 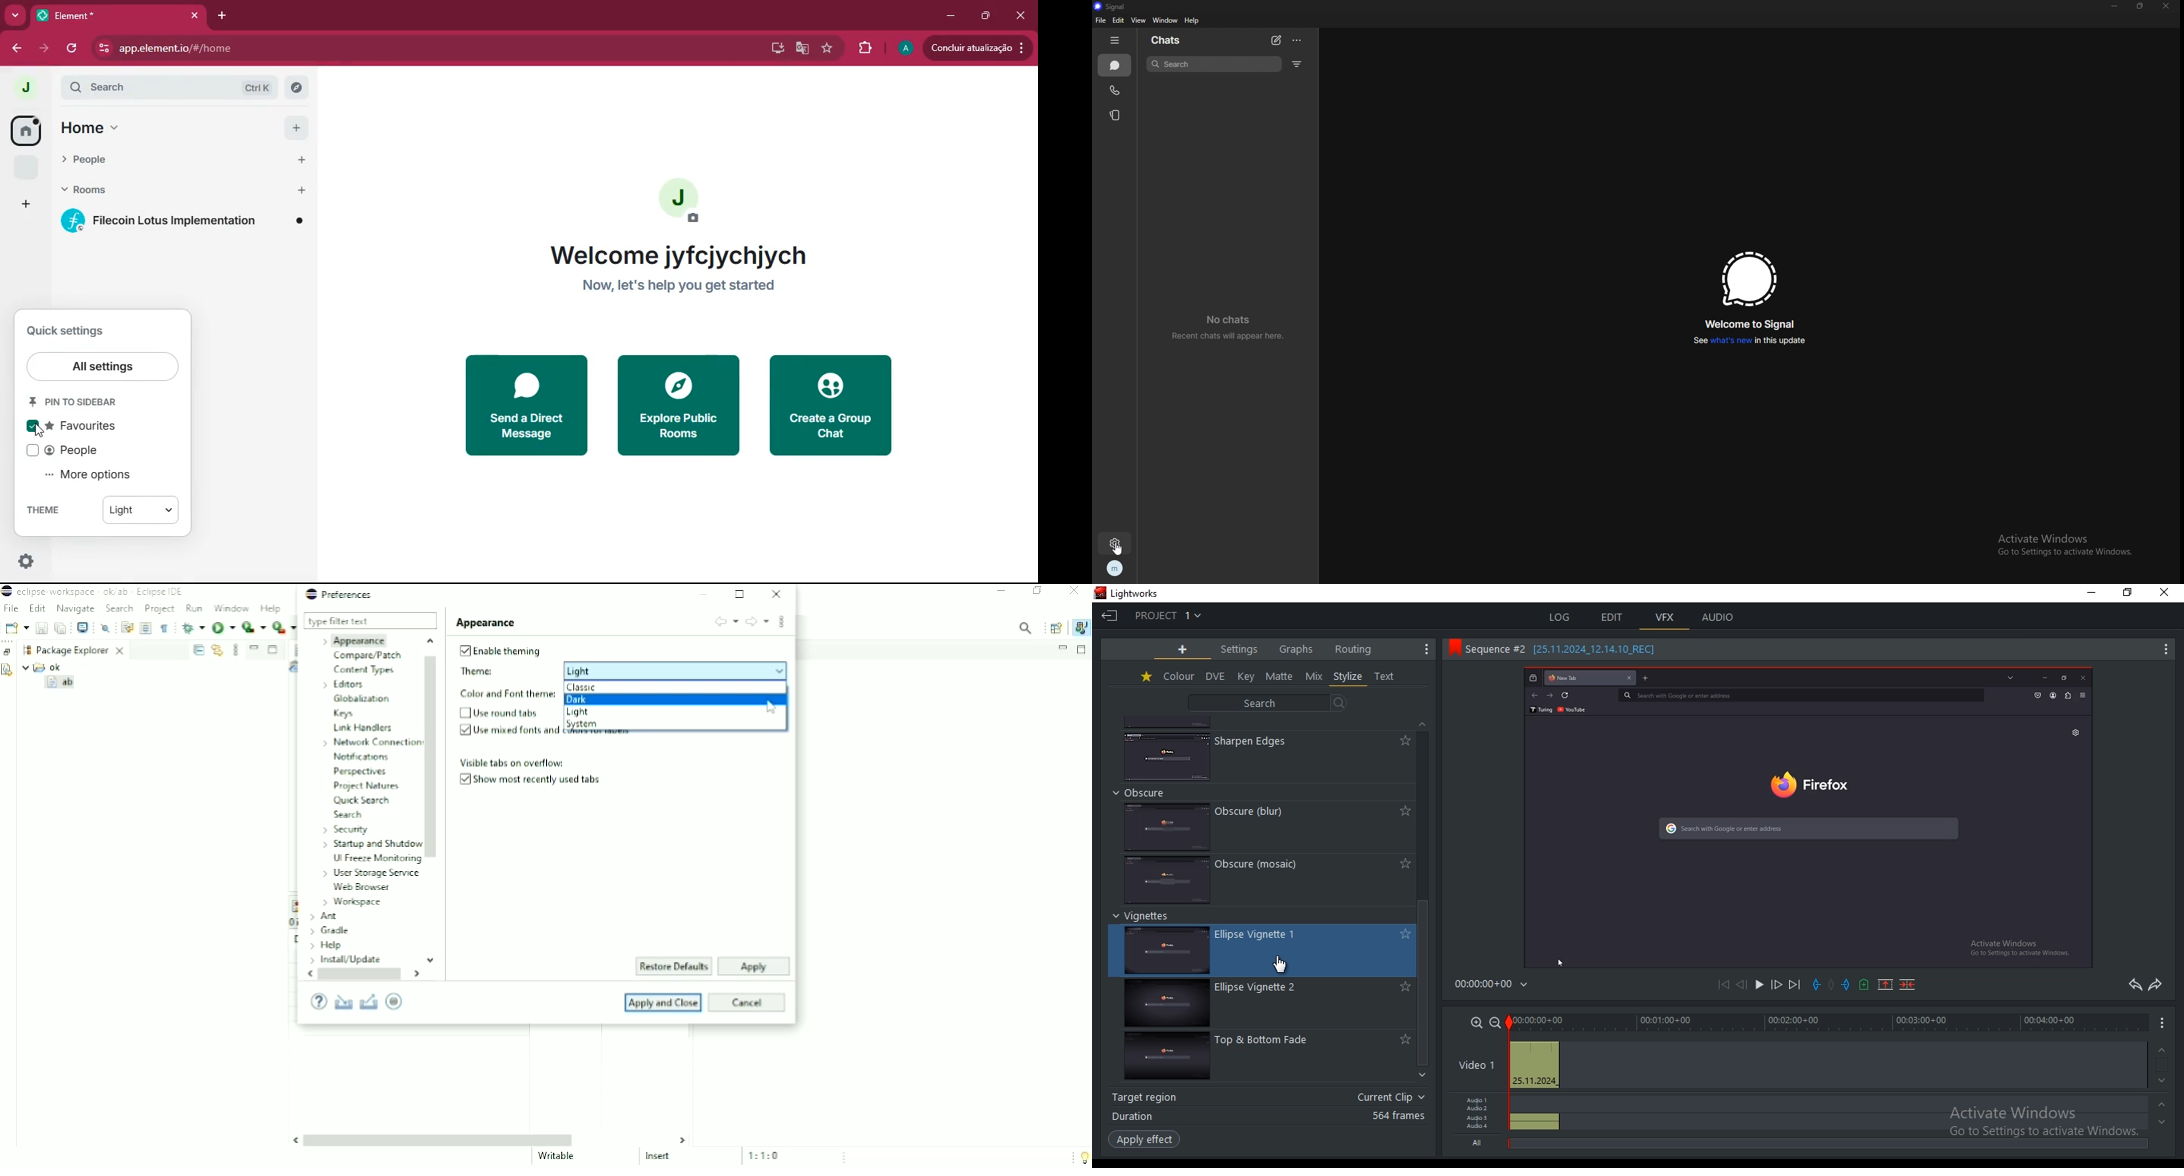 I want to click on Vignettes drop down menu, so click(x=1145, y=917).